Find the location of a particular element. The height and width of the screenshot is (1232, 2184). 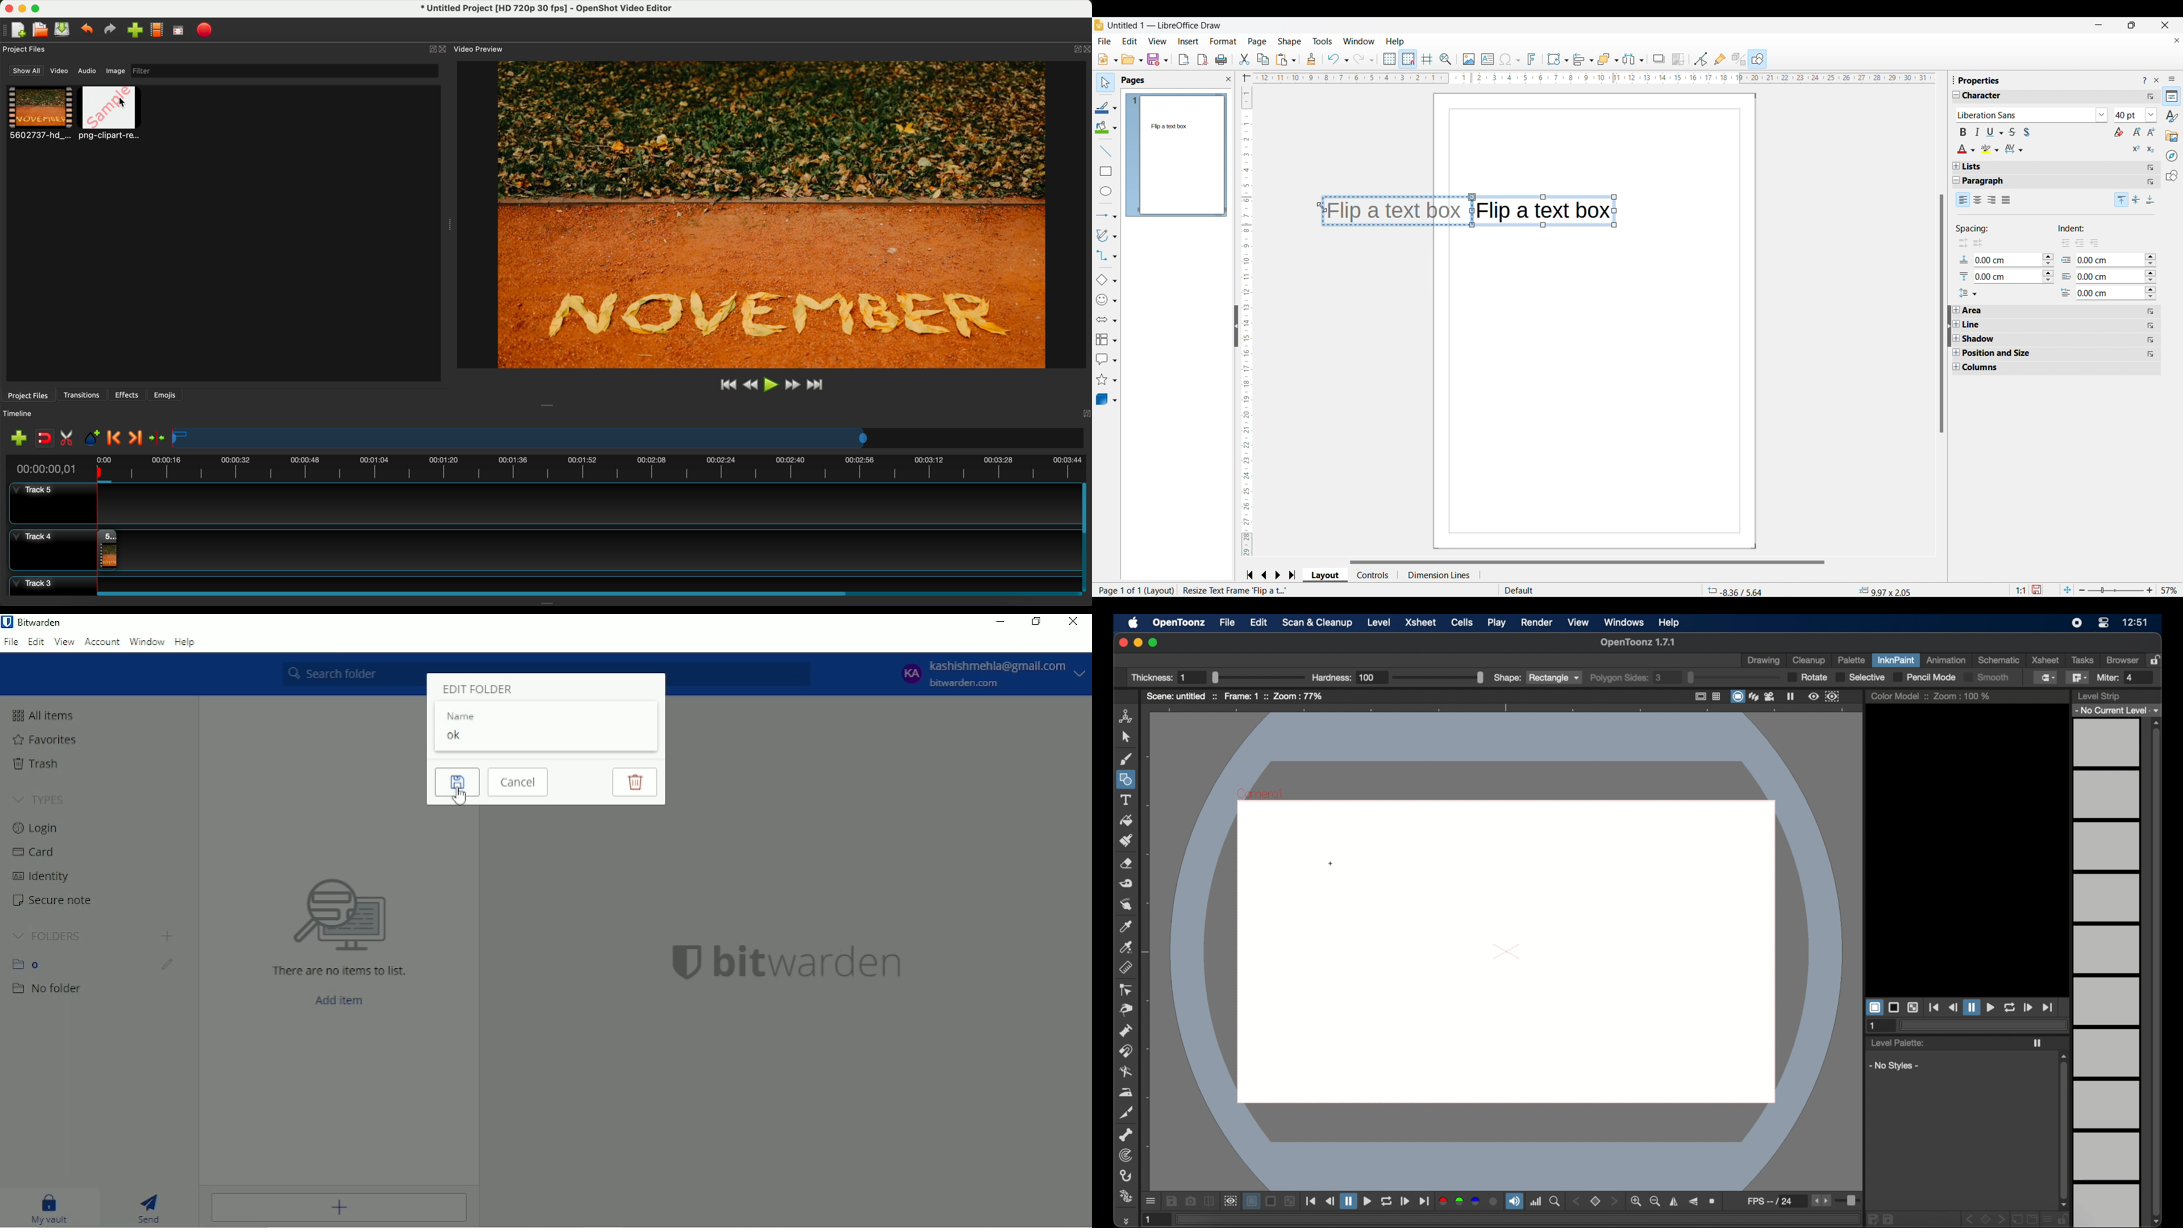

Vertical slide bar is located at coordinates (1244, 322).